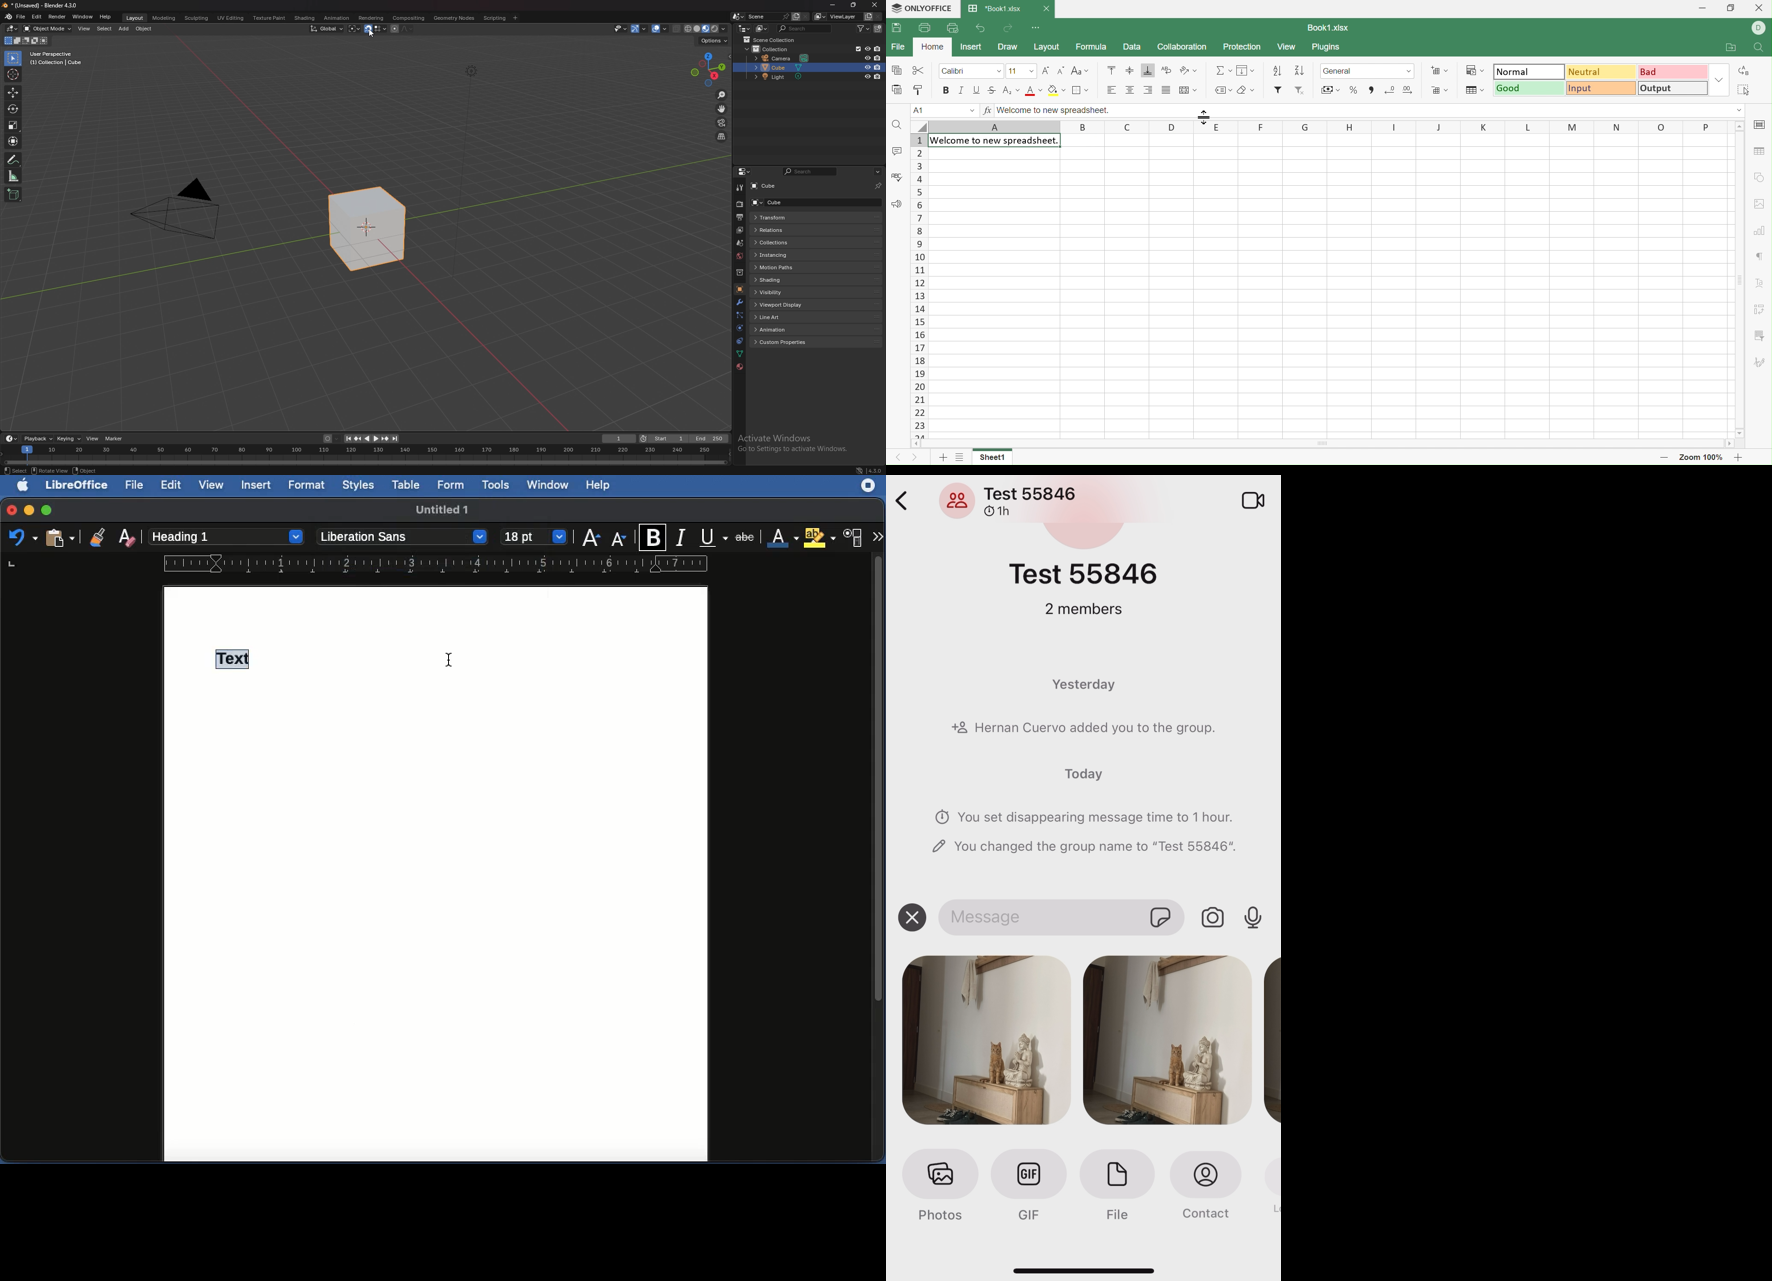 This screenshot has width=1792, height=1288. Describe the element at coordinates (1759, 336) in the screenshot. I see `Slicer settings` at that location.